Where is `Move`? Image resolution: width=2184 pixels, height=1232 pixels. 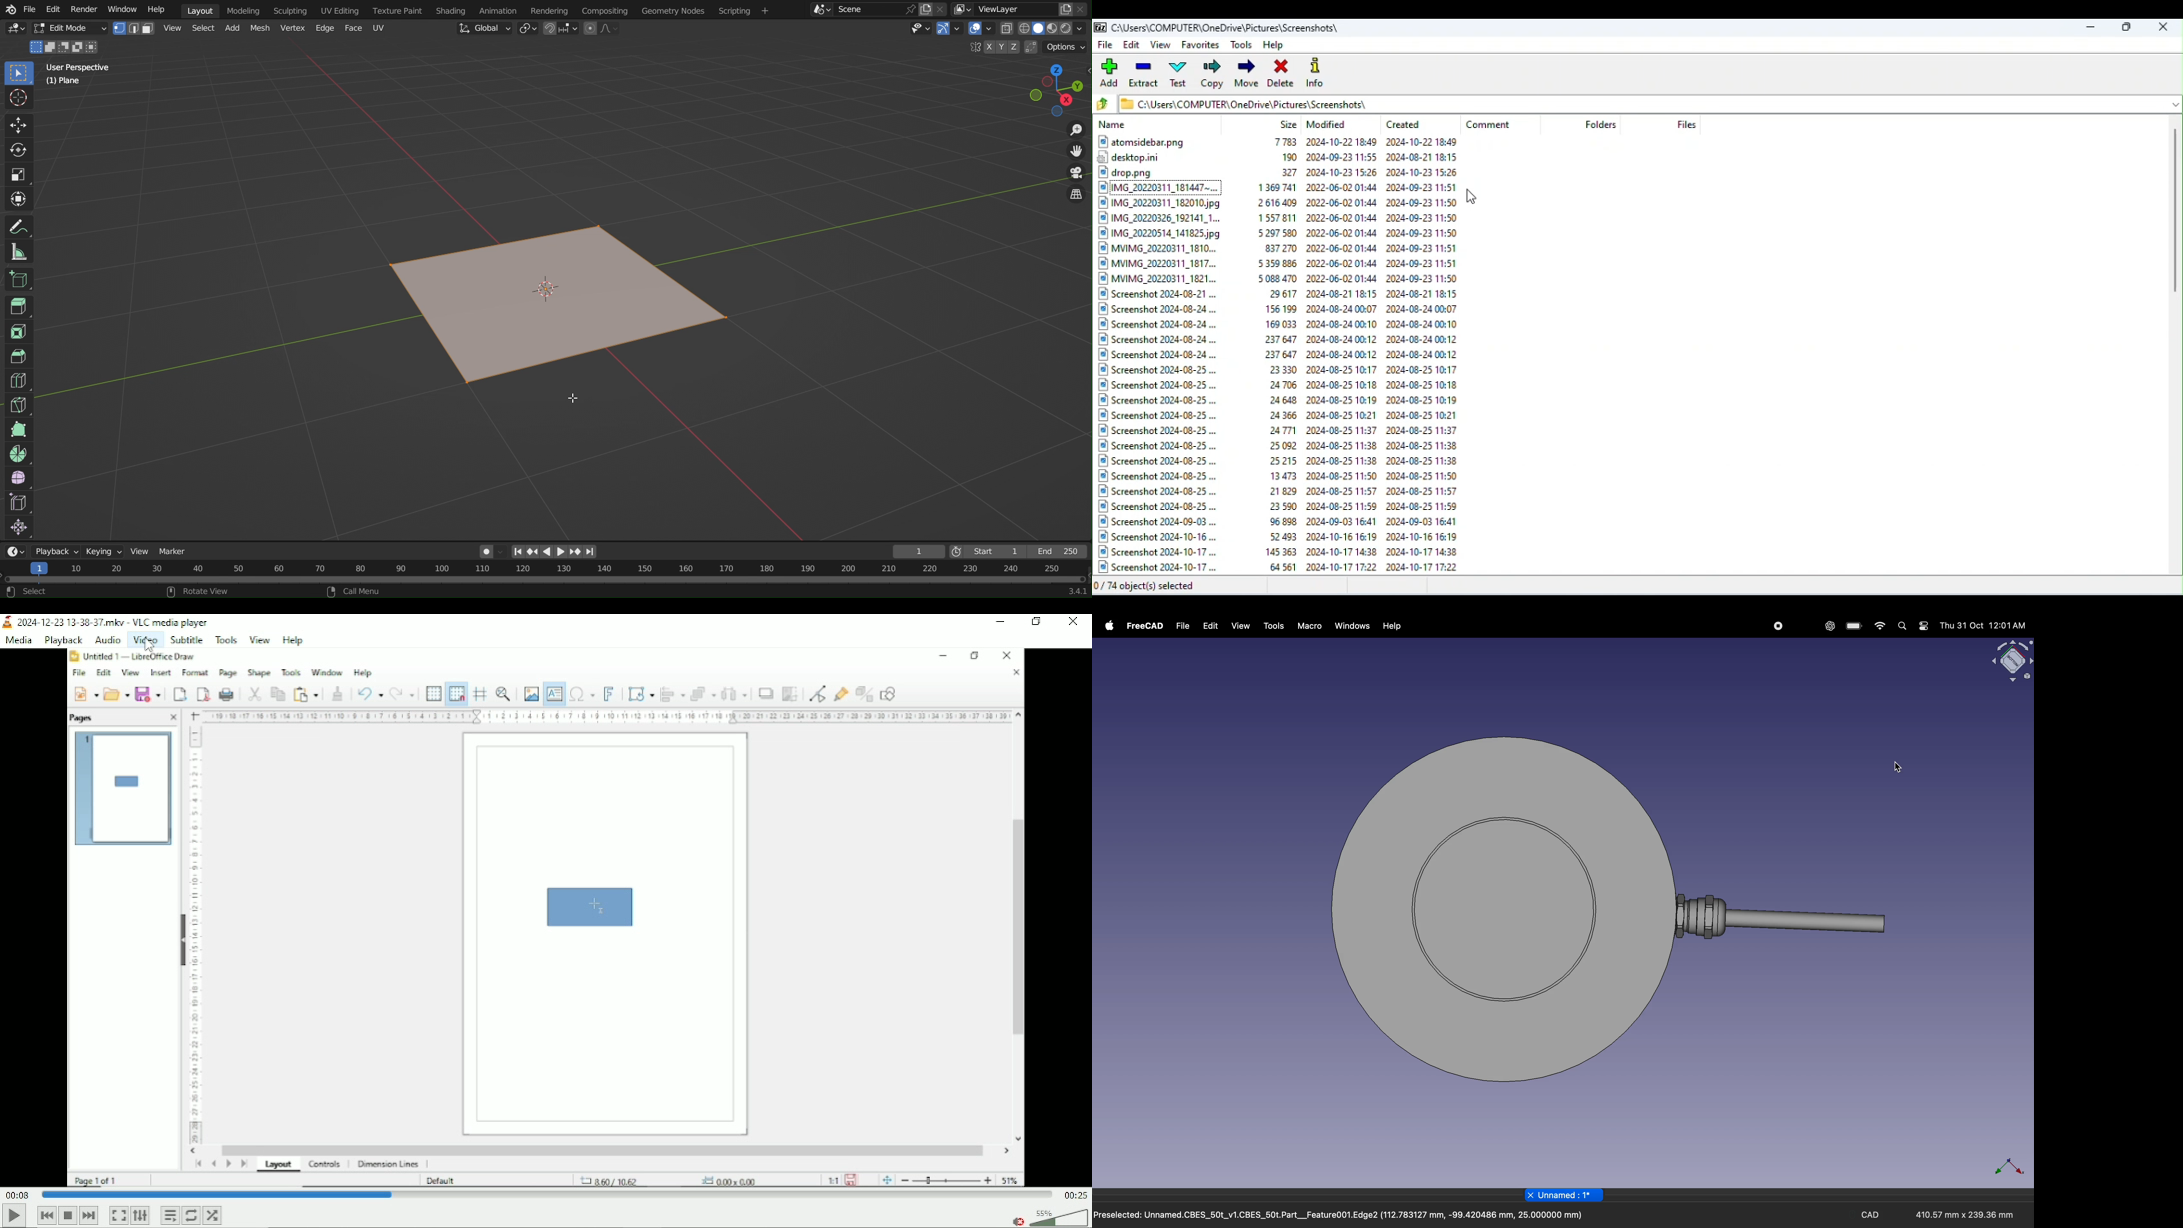
Move is located at coordinates (1246, 74).